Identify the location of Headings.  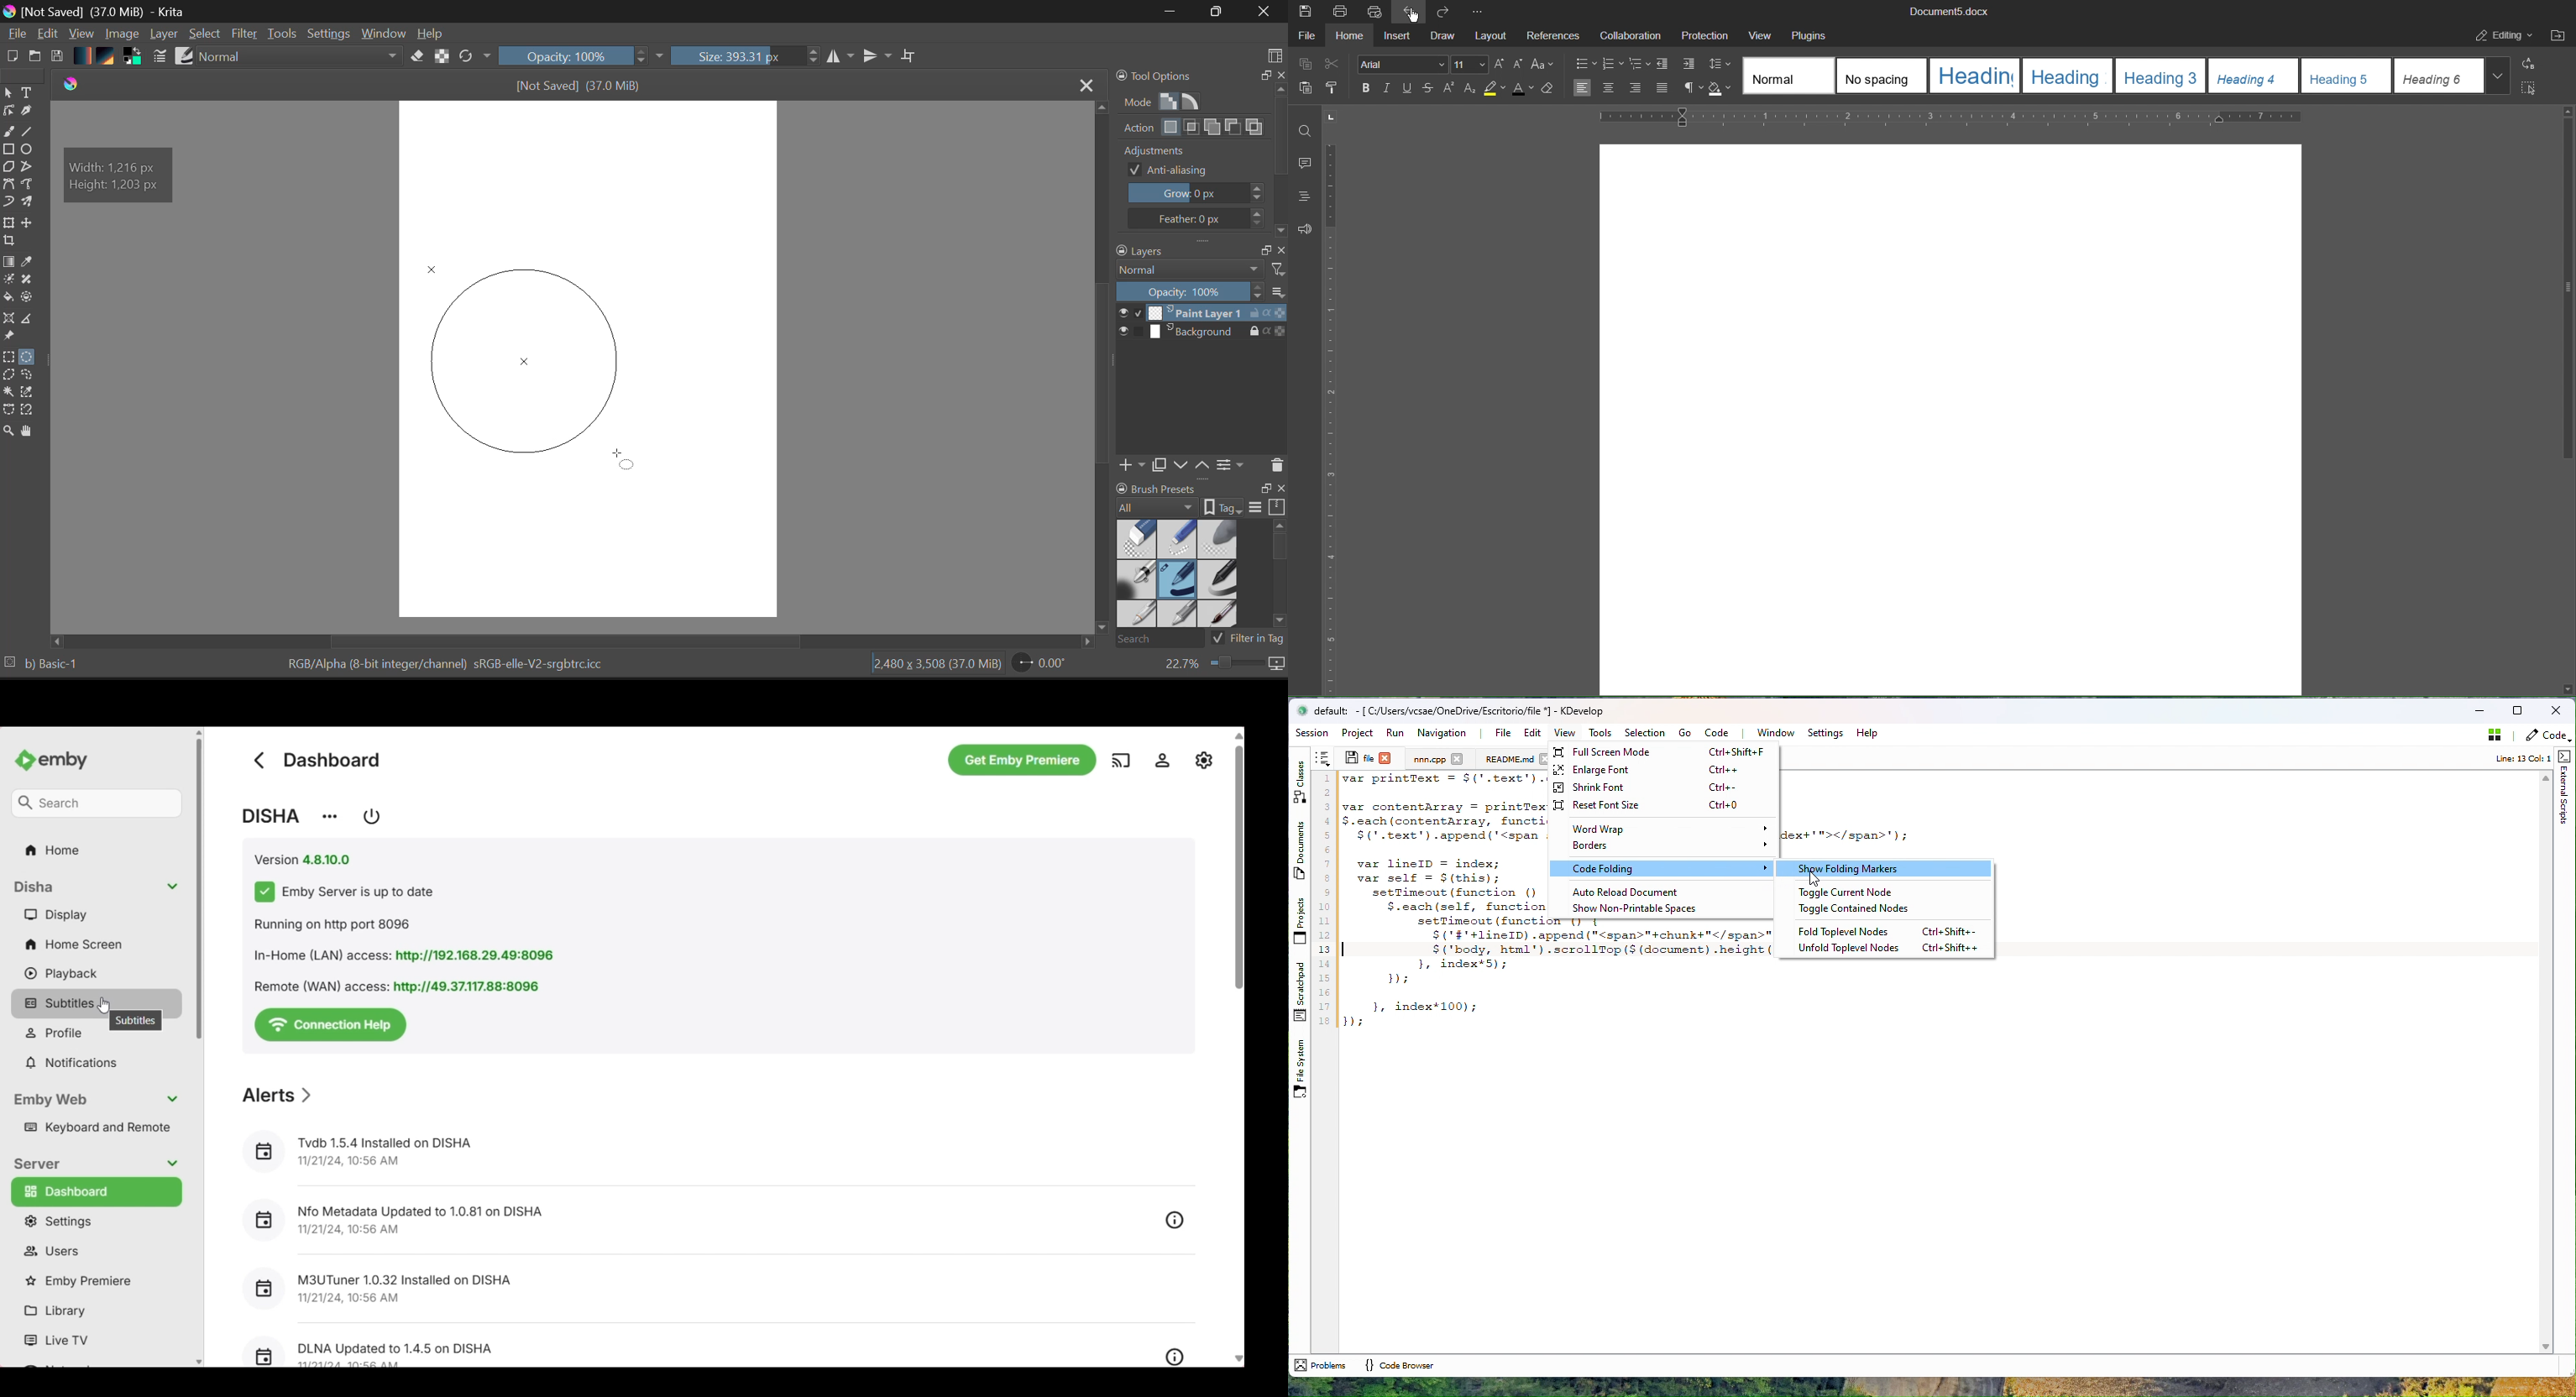
(1304, 196).